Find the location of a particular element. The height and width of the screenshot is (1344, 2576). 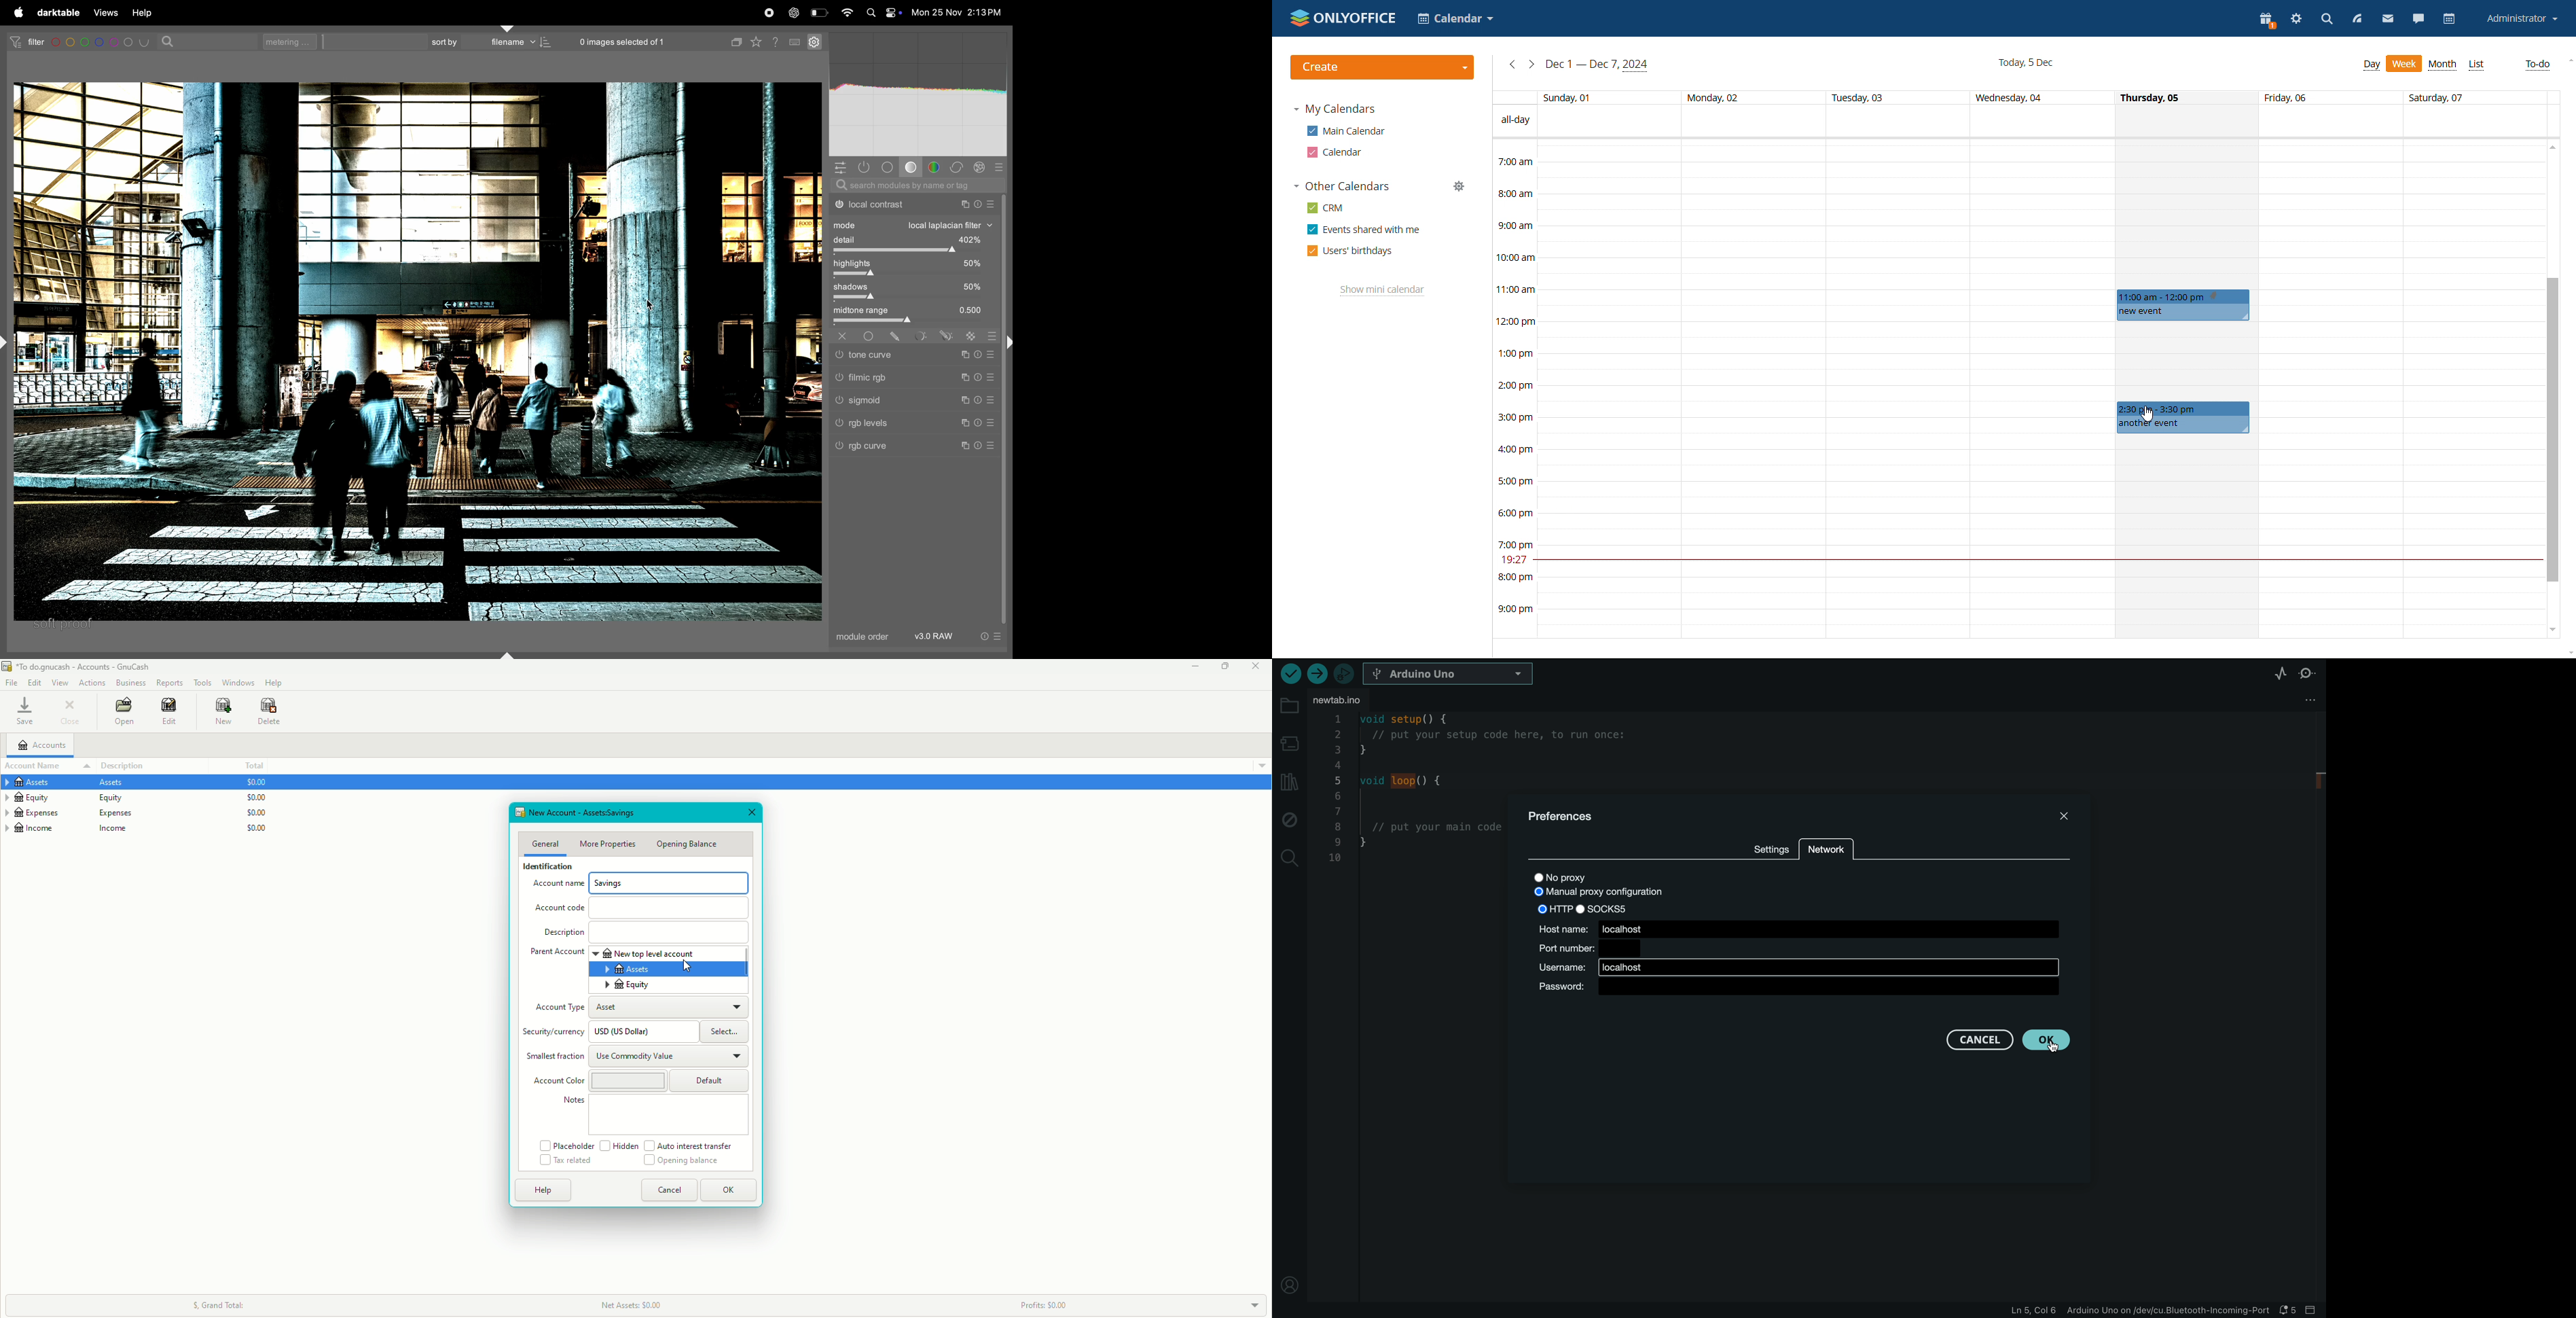

Tools is located at coordinates (203, 683).